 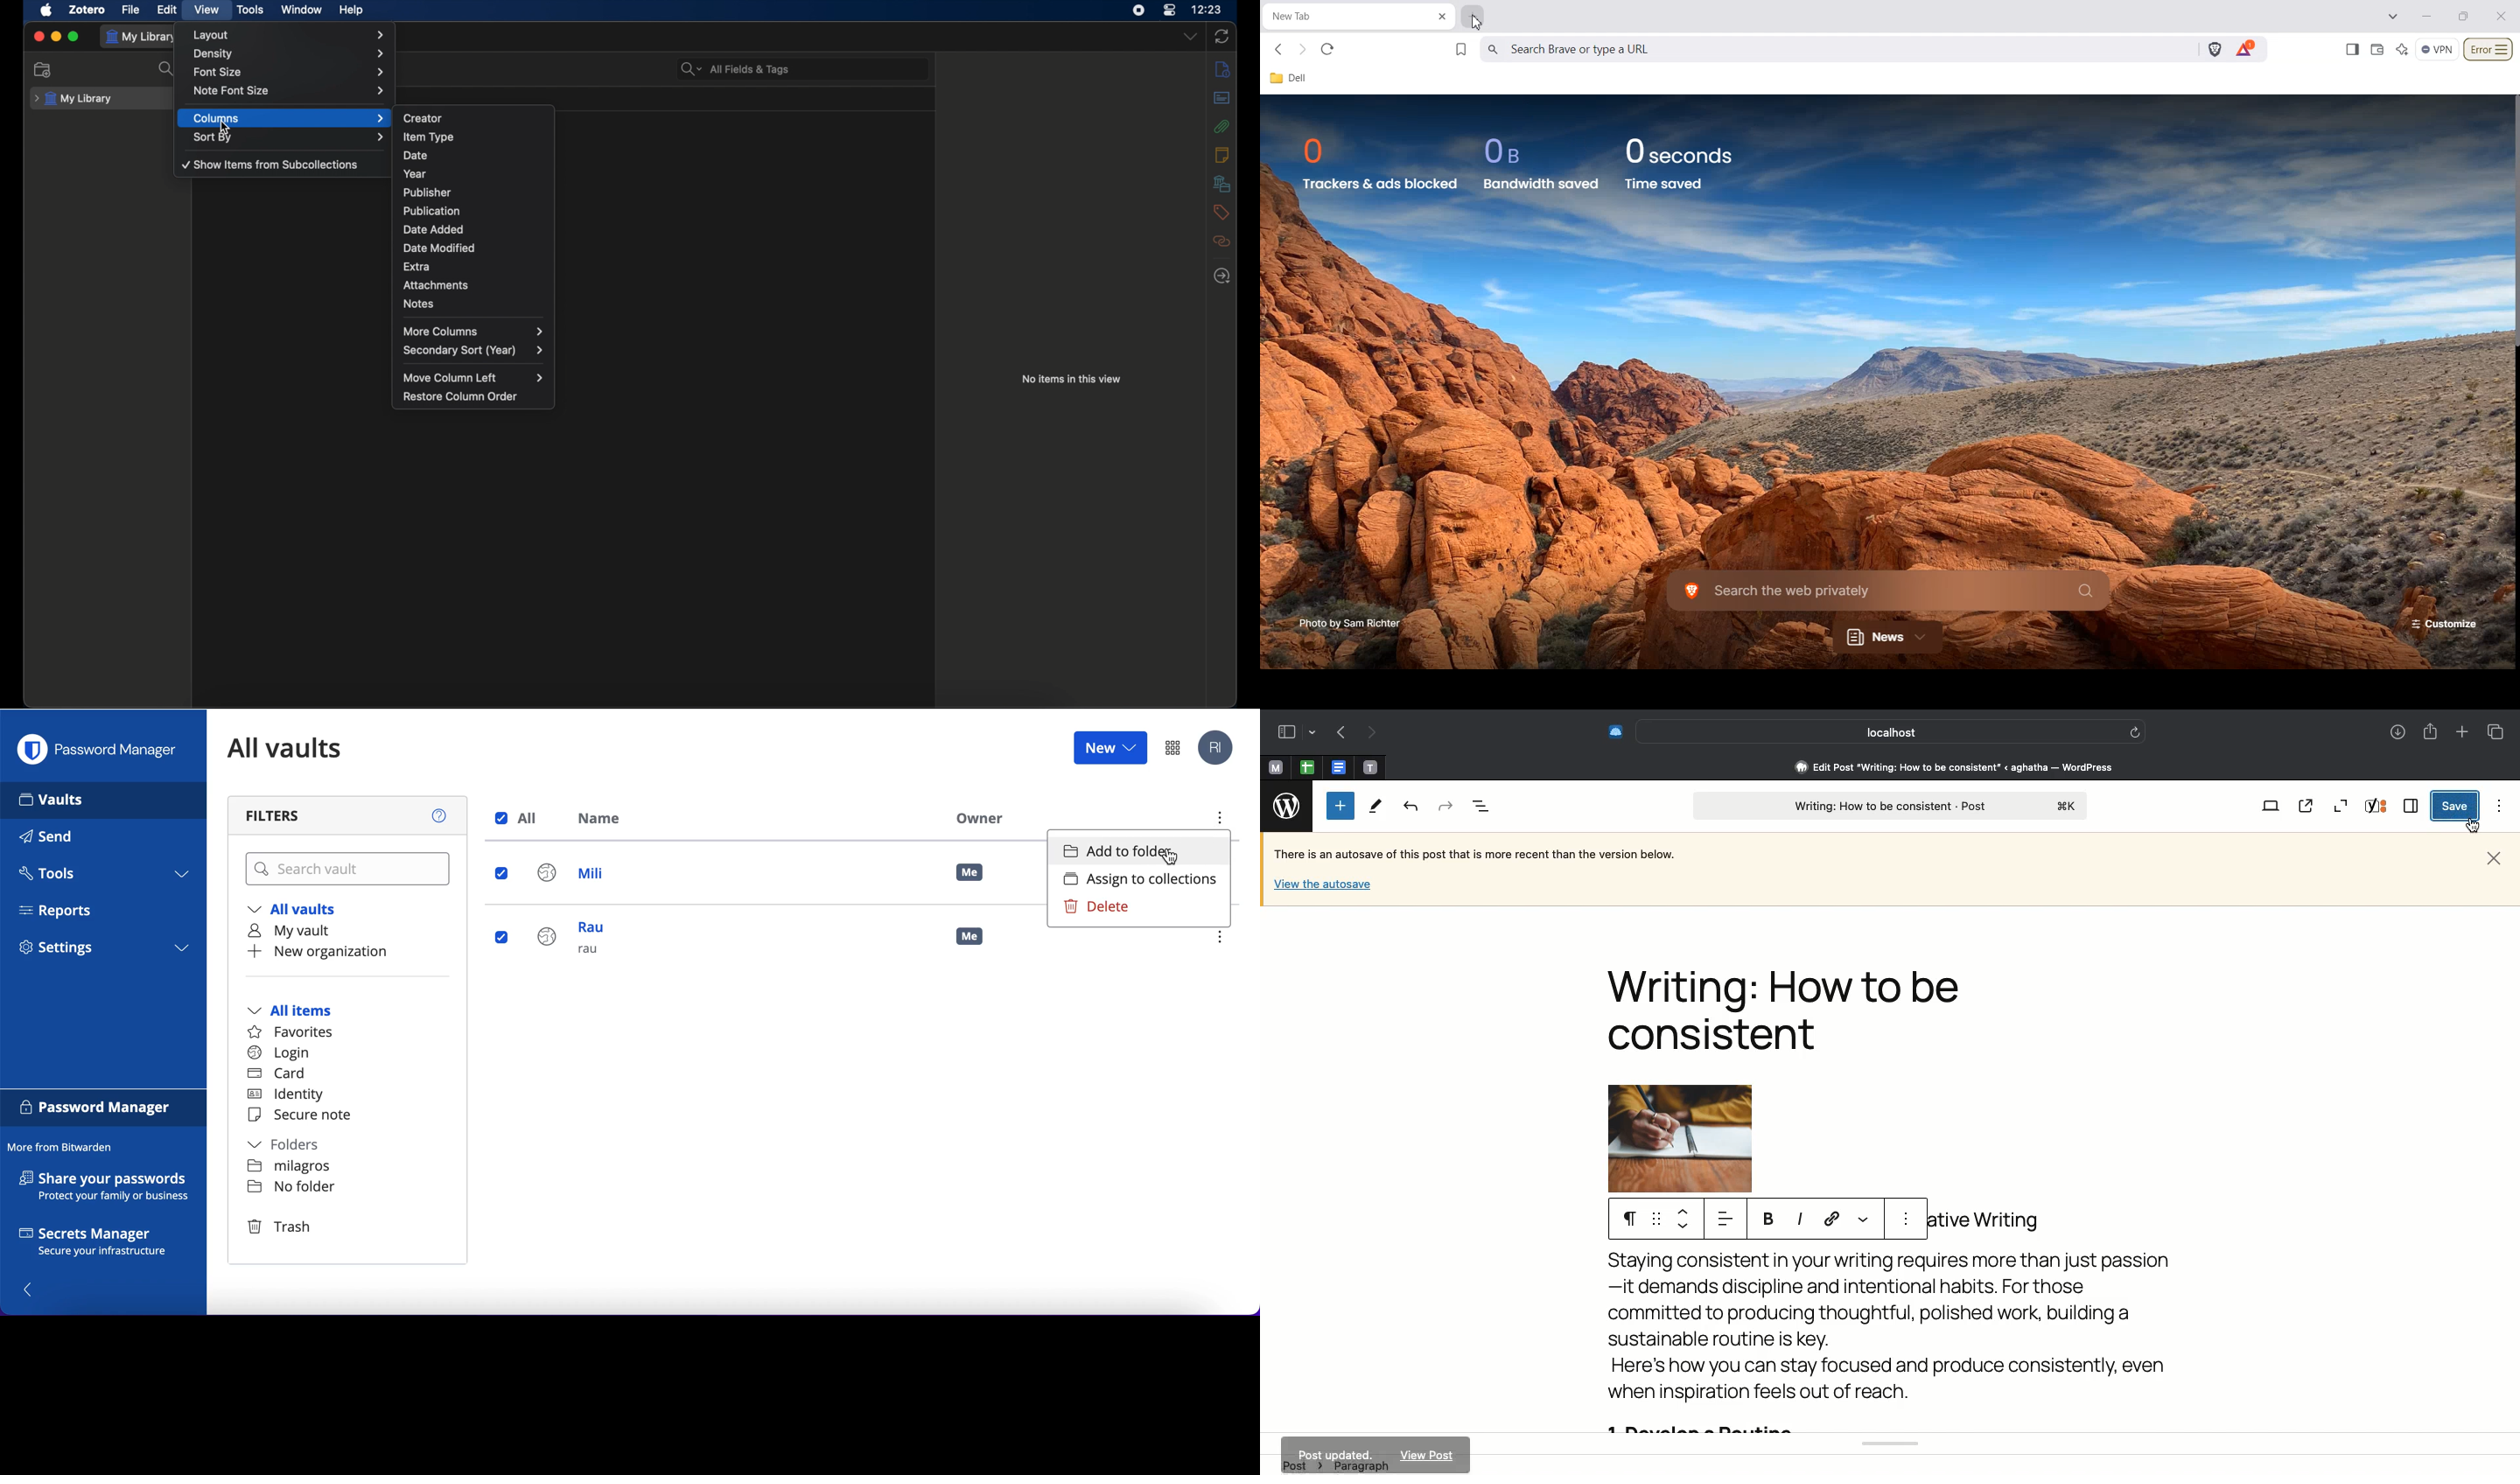 I want to click on Tools, so click(x=1376, y=807).